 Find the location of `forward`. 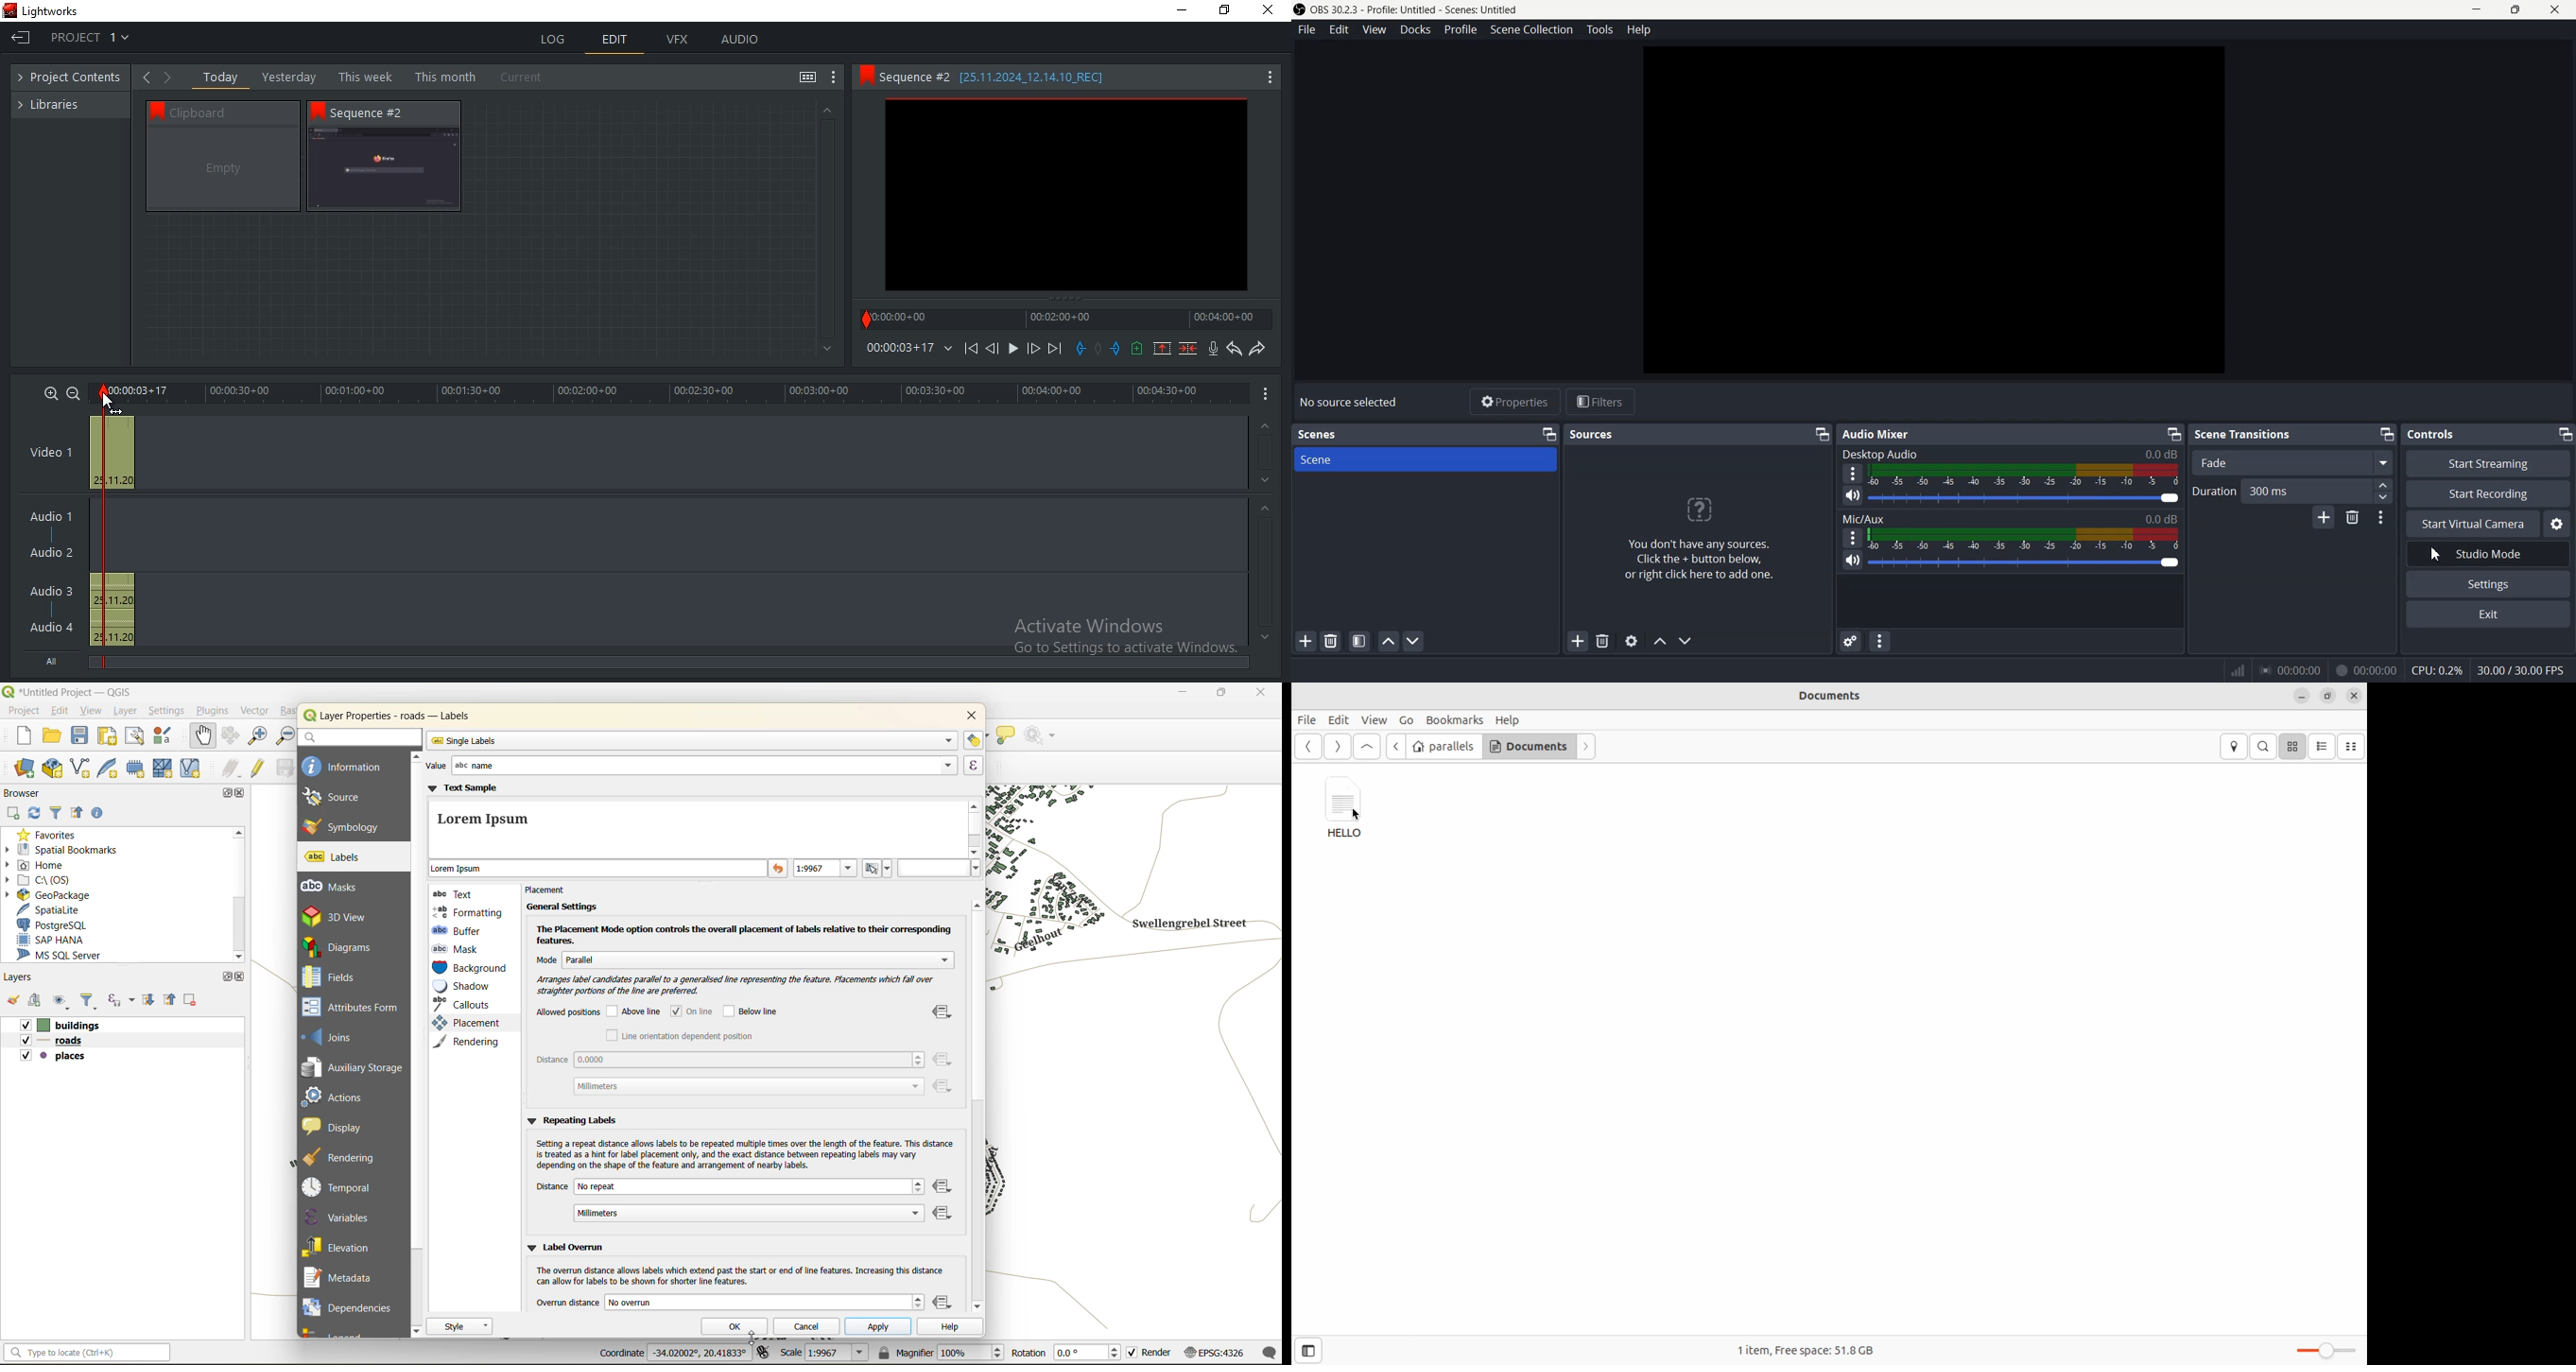

forward is located at coordinates (1396, 746).